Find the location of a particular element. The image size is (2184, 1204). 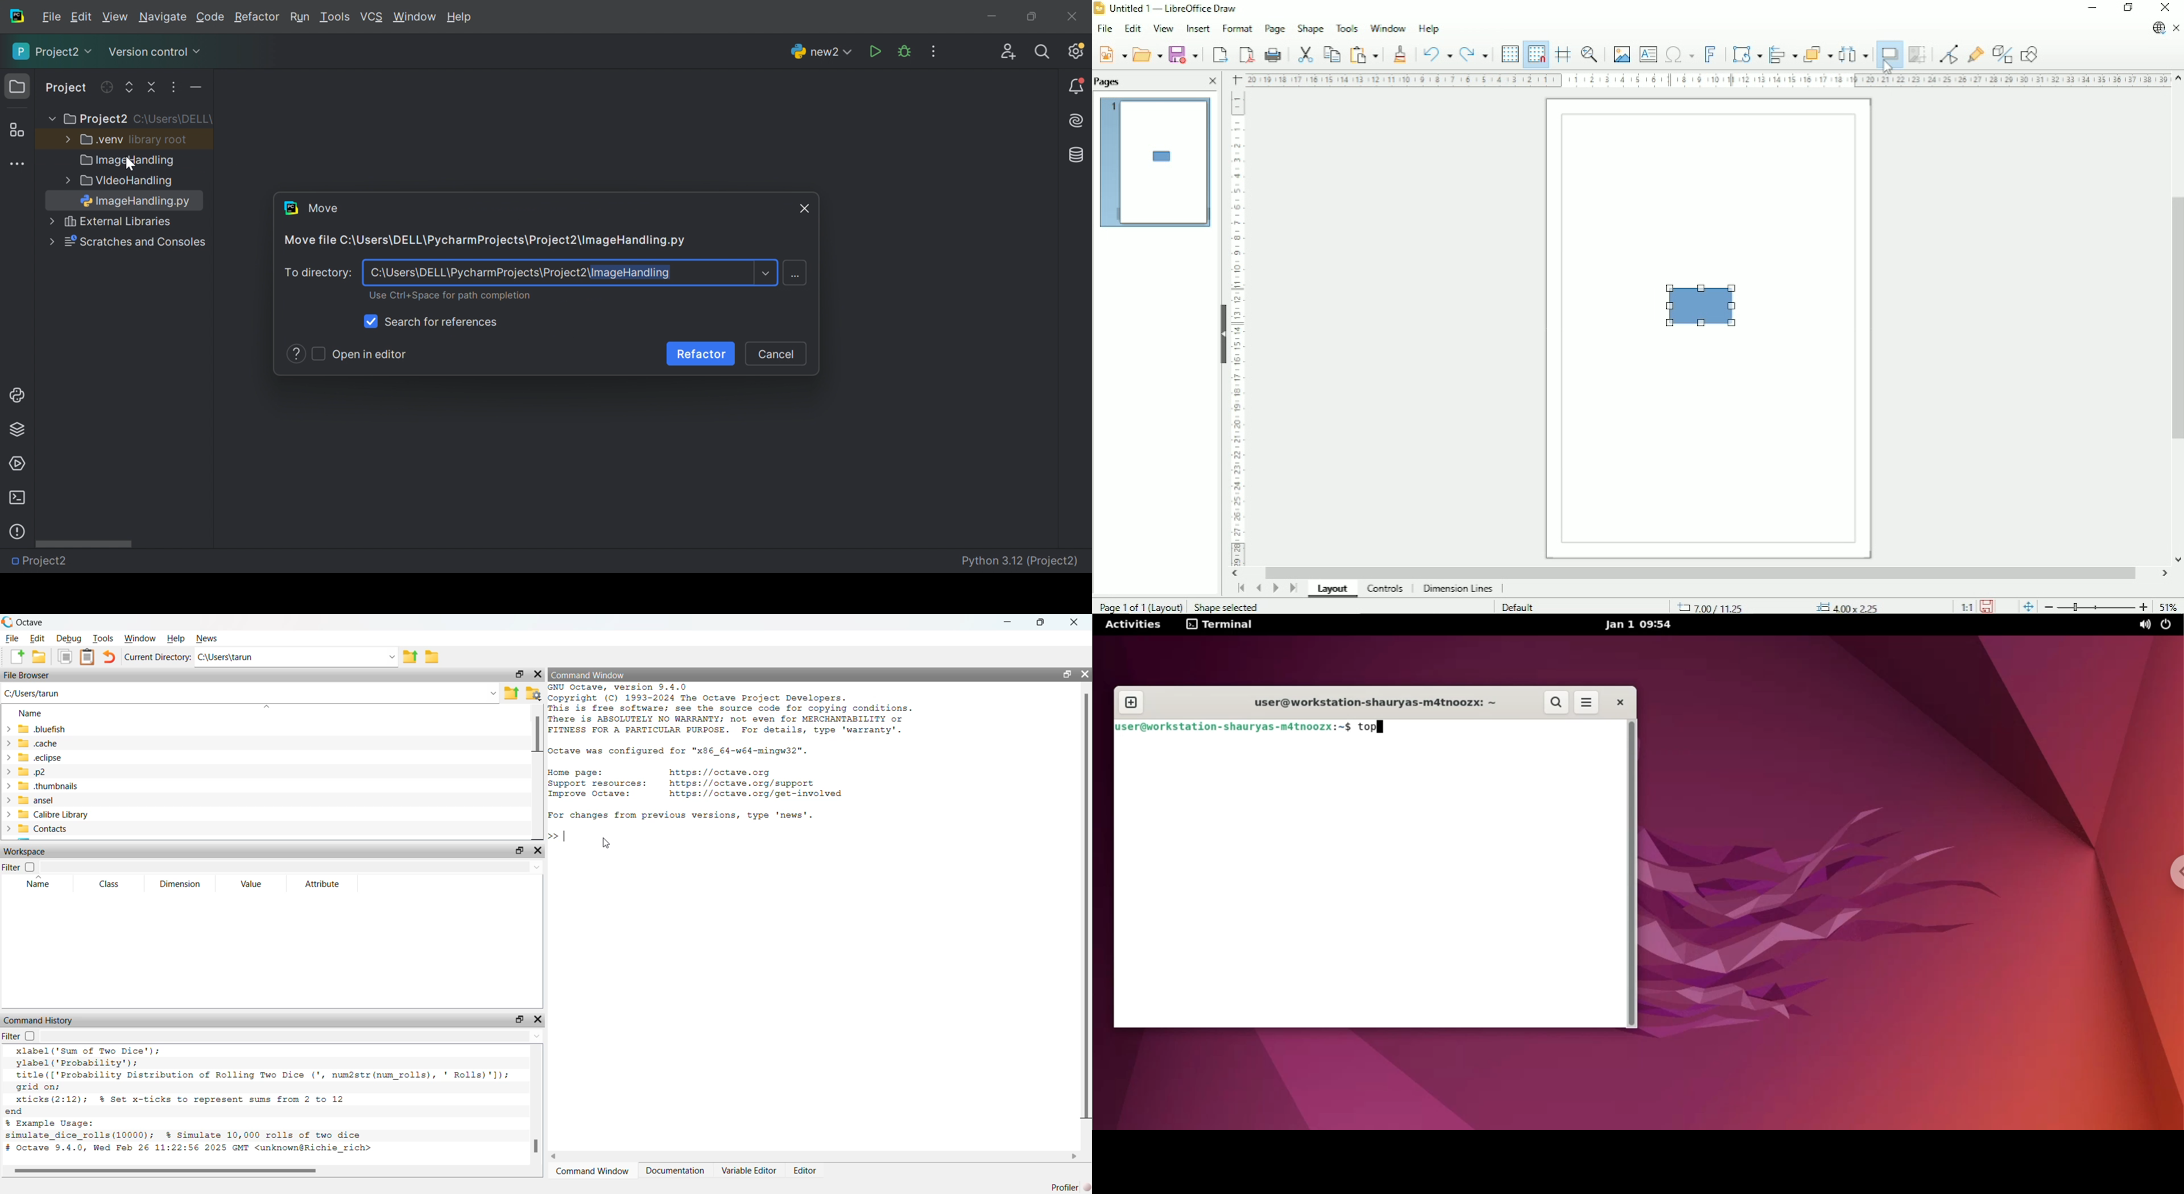

Horizontal scrollbar is located at coordinates (1703, 572).